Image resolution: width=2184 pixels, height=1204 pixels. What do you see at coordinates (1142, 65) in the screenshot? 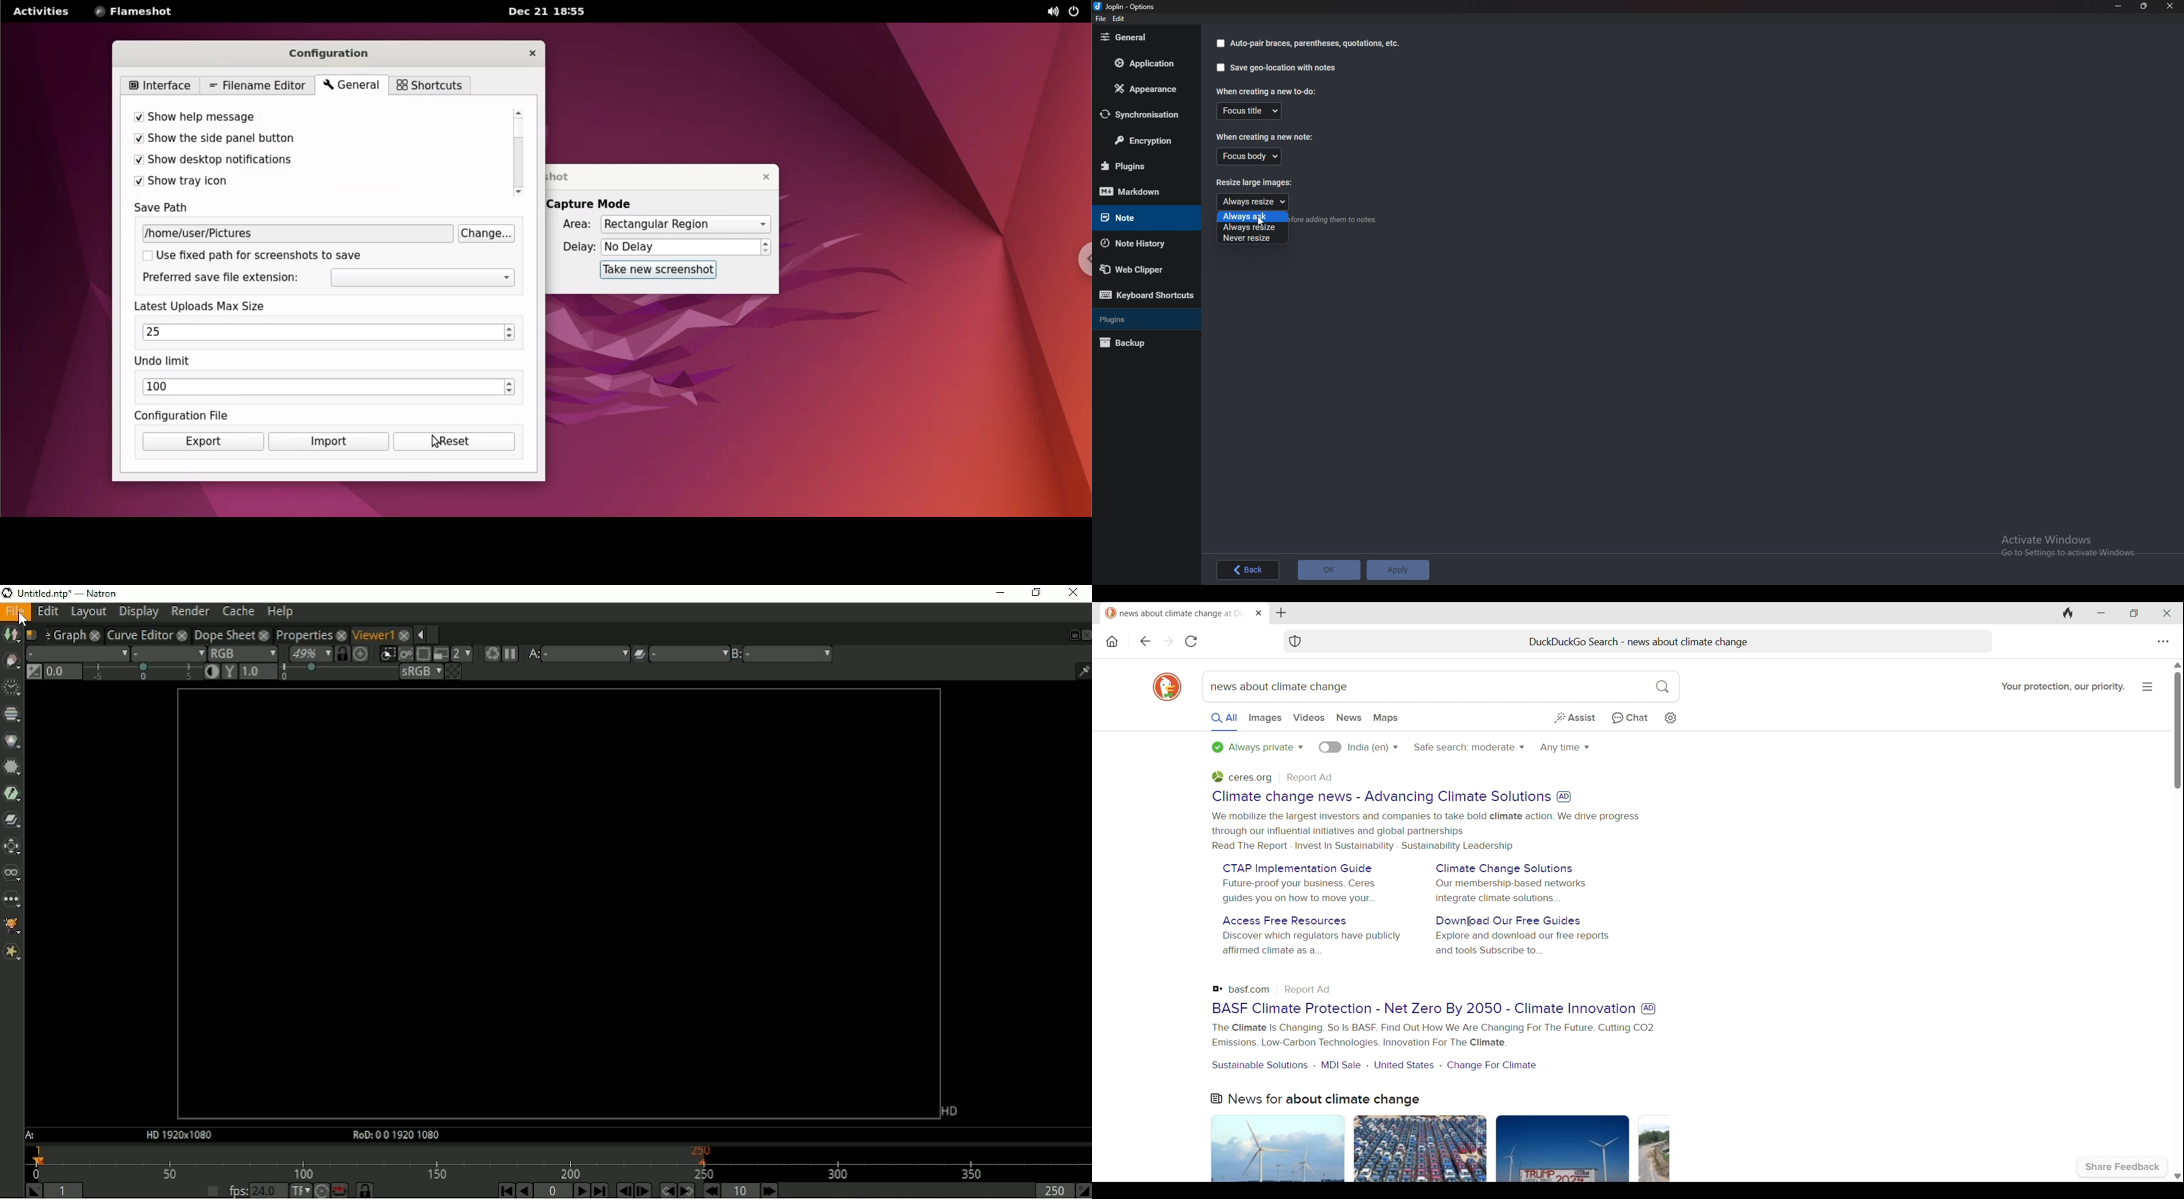
I see `Application` at bounding box center [1142, 65].